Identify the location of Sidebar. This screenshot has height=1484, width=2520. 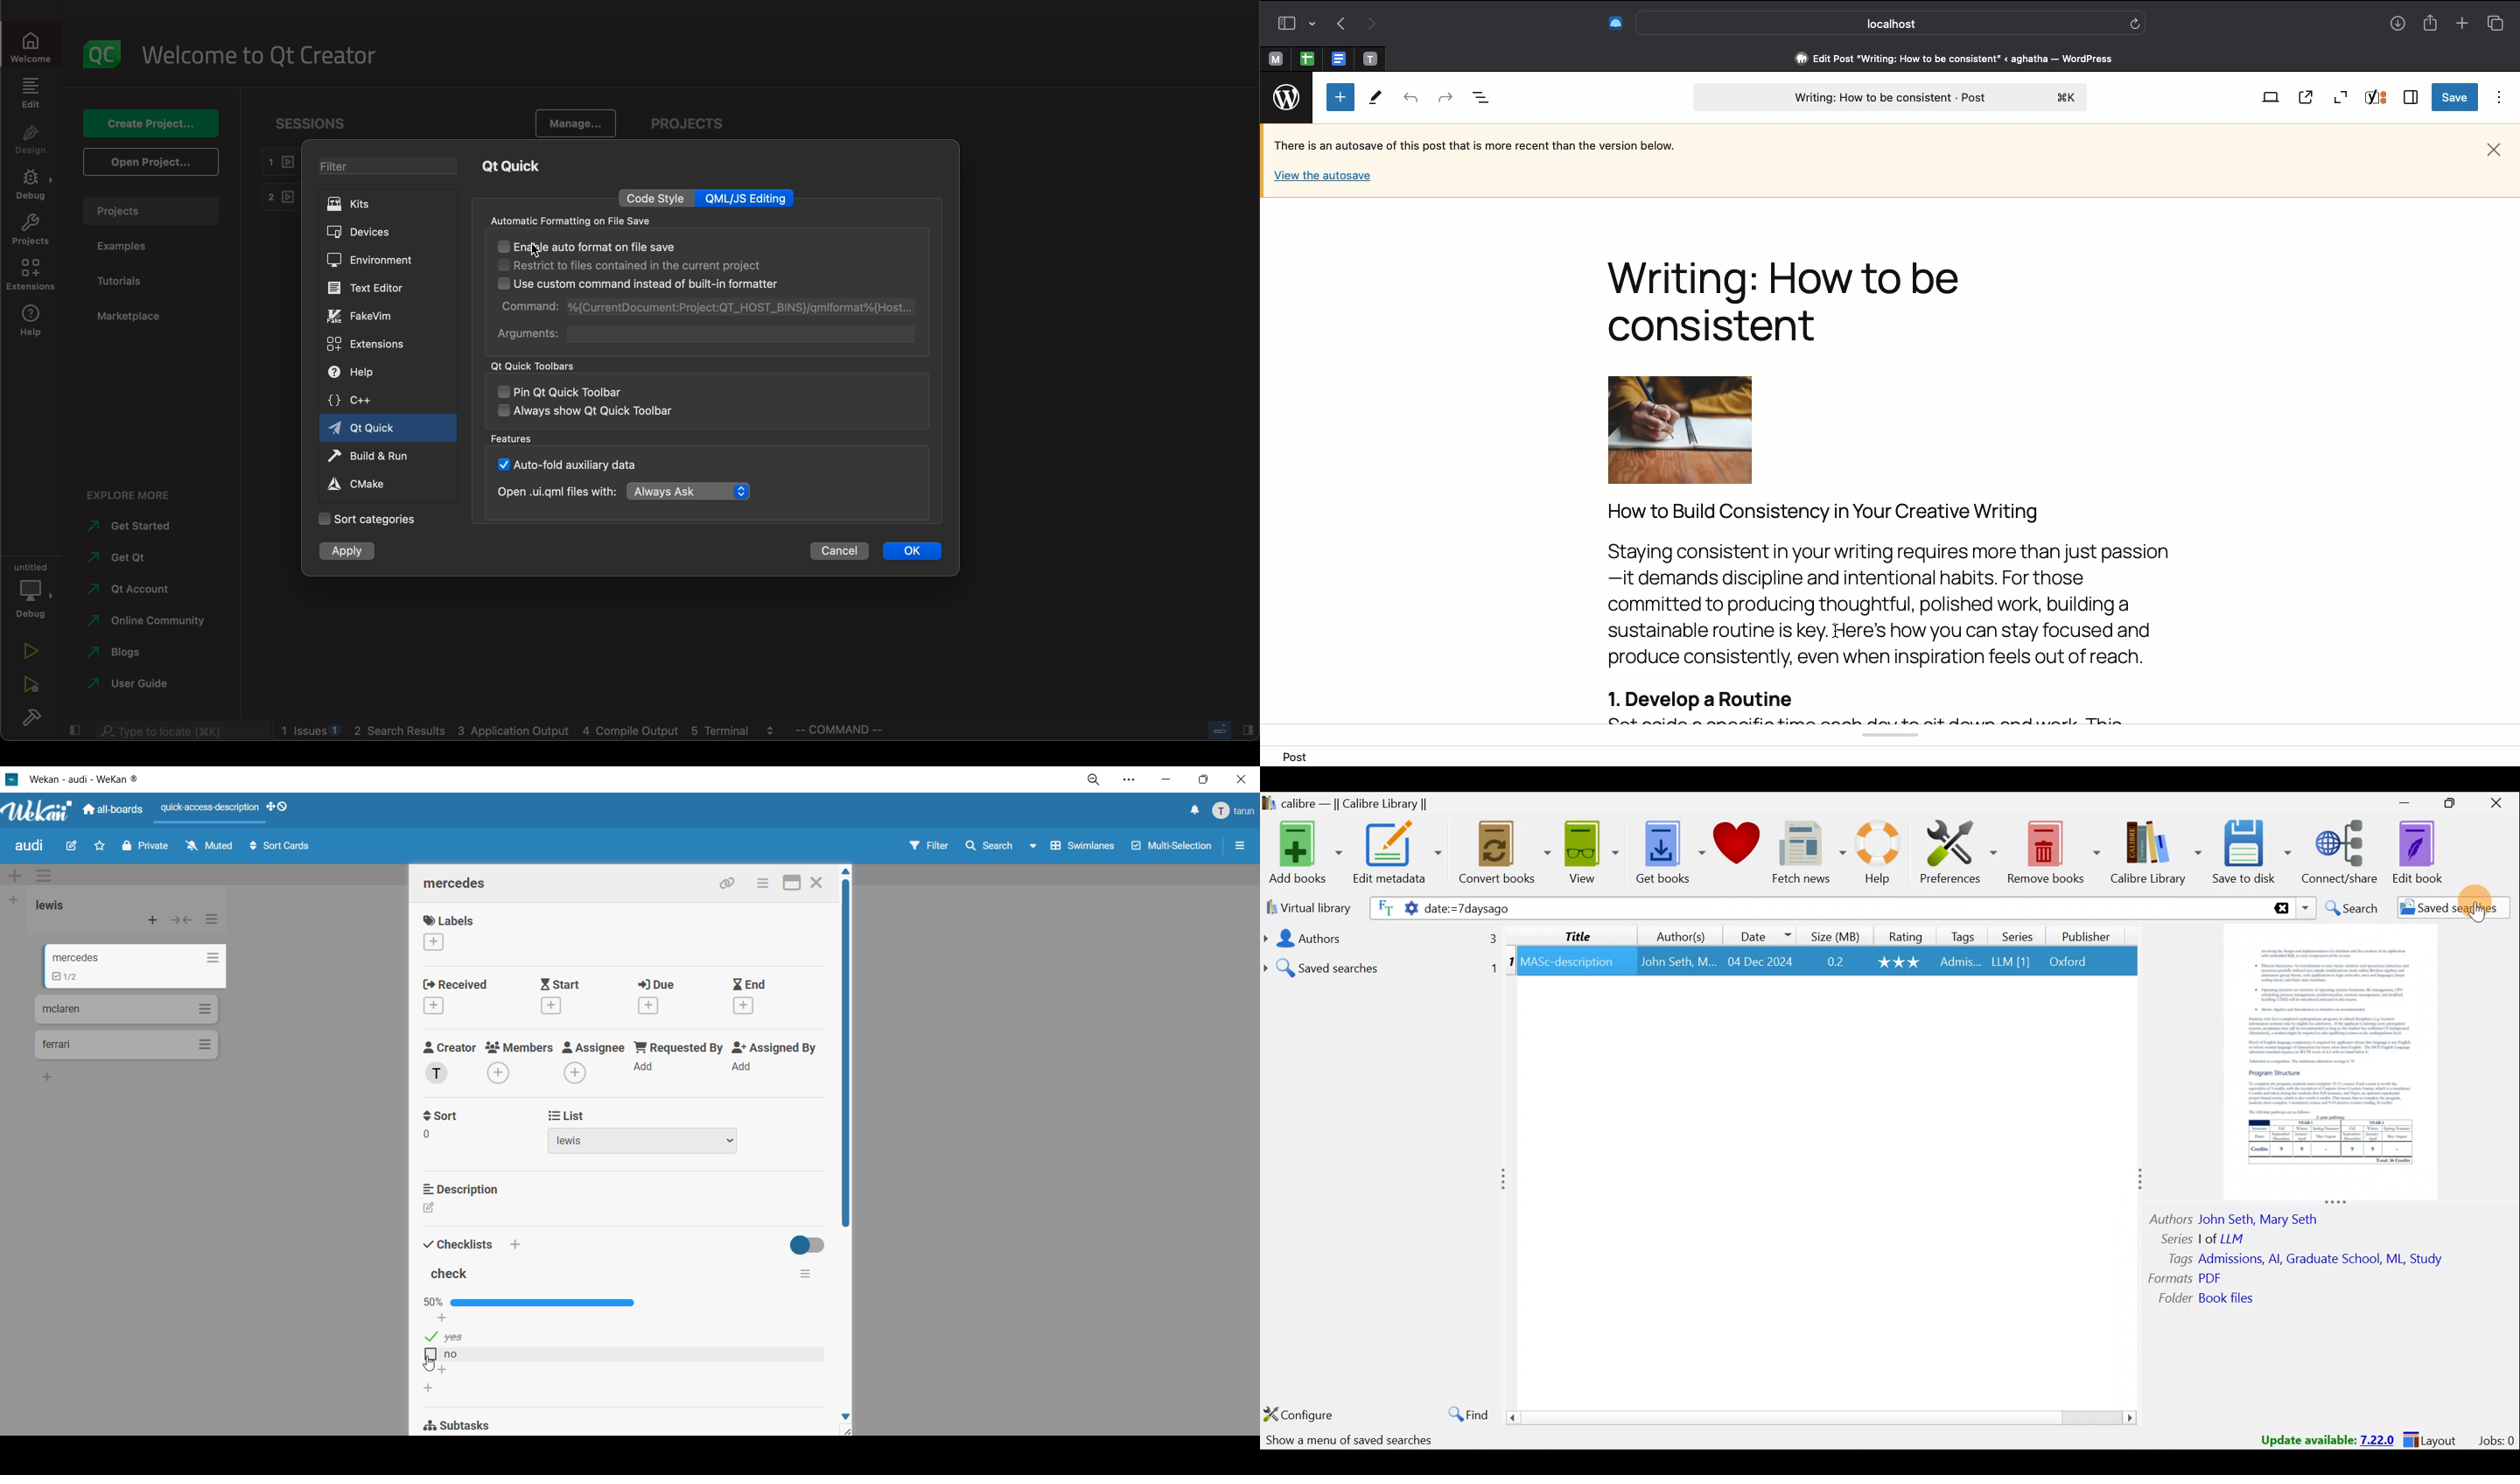
(2412, 97).